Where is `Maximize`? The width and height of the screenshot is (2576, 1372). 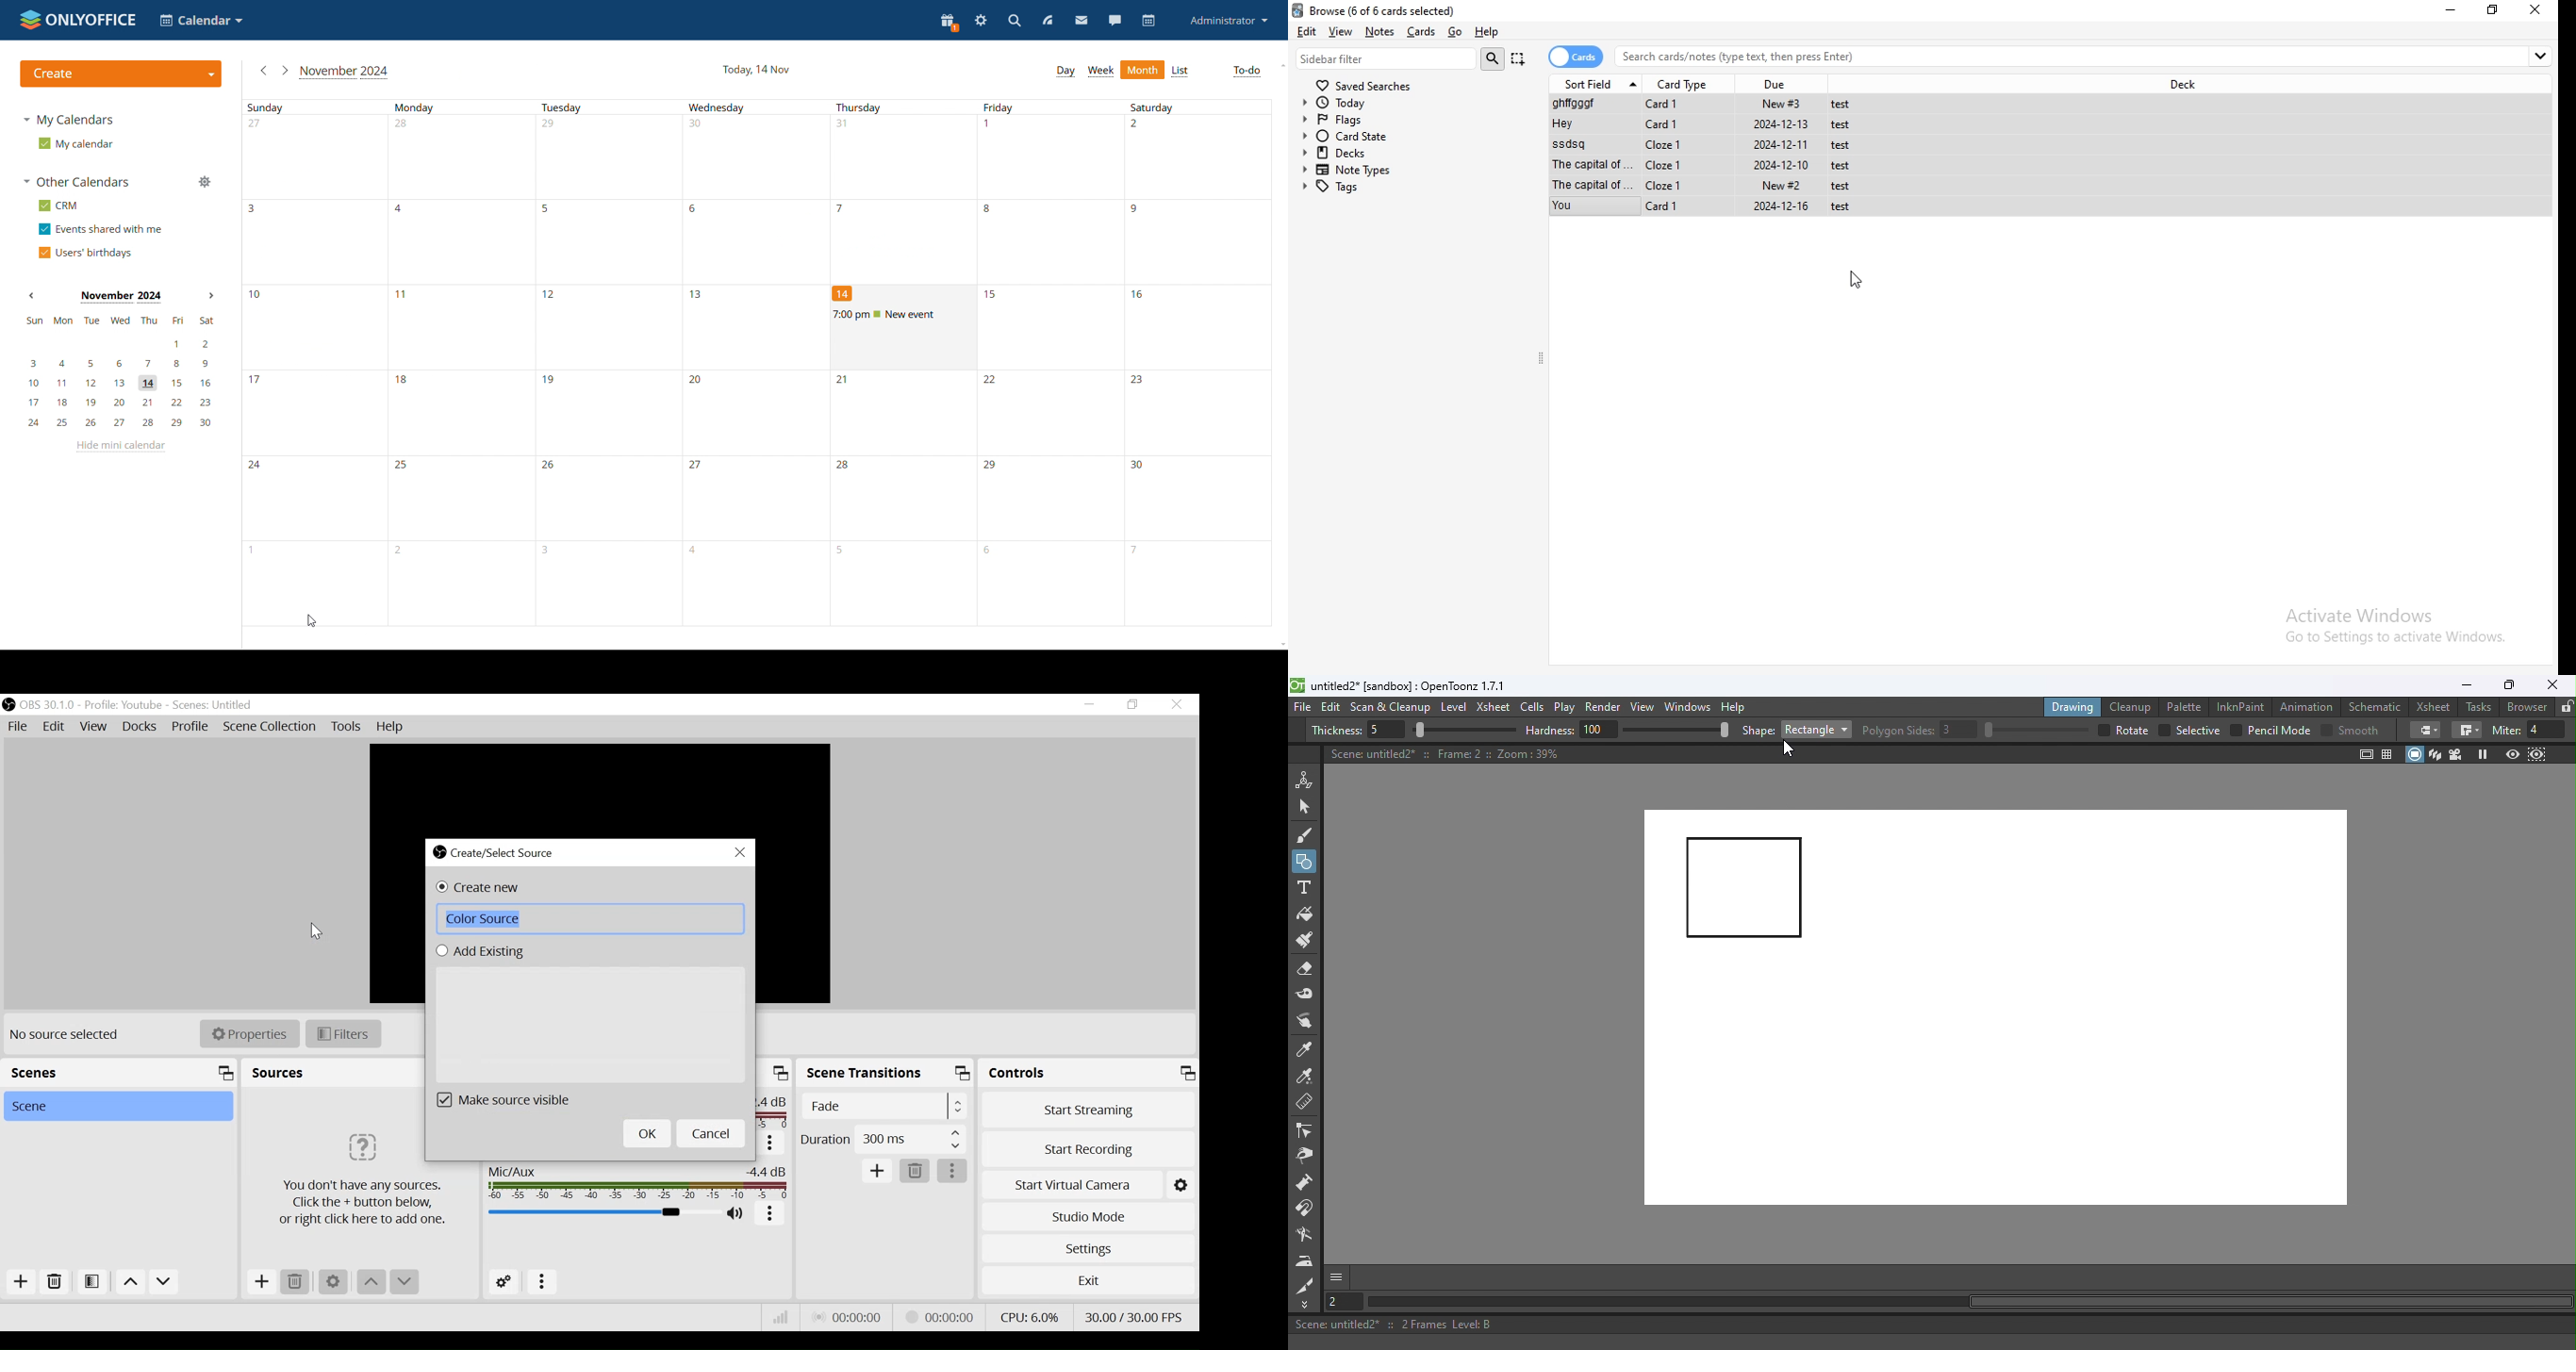 Maximize is located at coordinates (2506, 686).